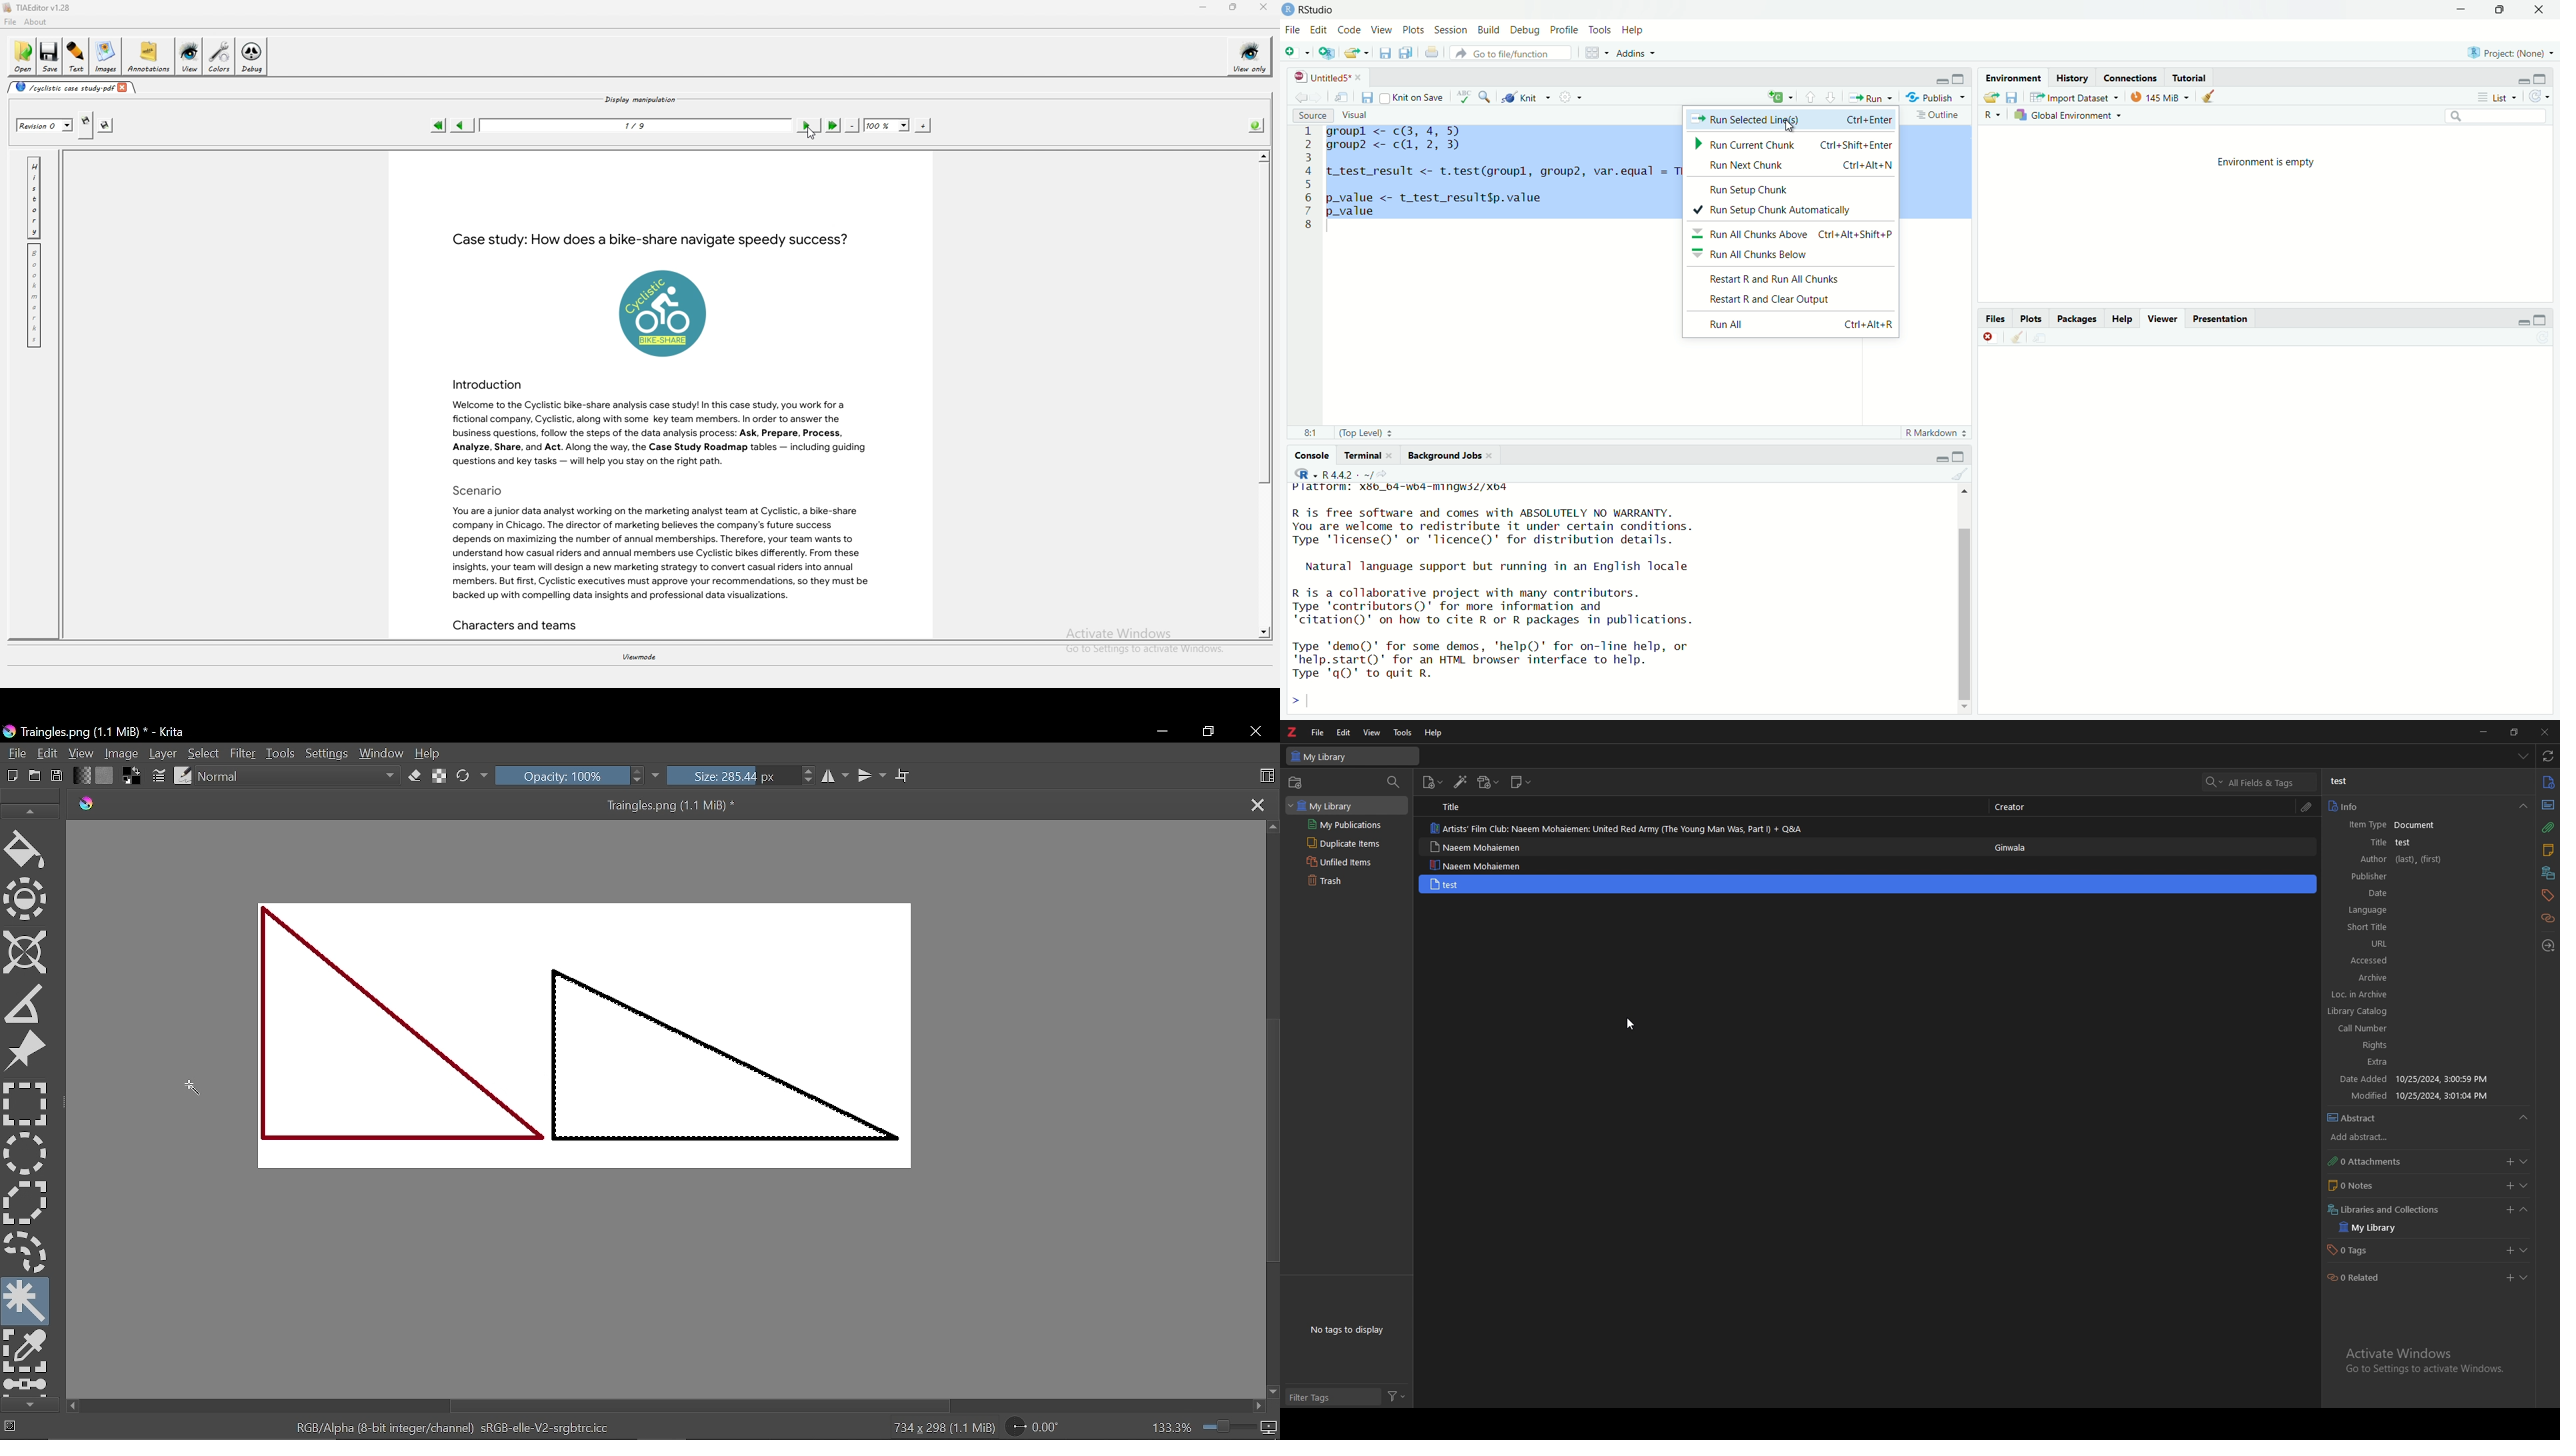 This screenshot has height=1456, width=2576. What do you see at coordinates (1749, 190) in the screenshot?
I see `Run Setup Chunk` at bounding box center [1749, 190].